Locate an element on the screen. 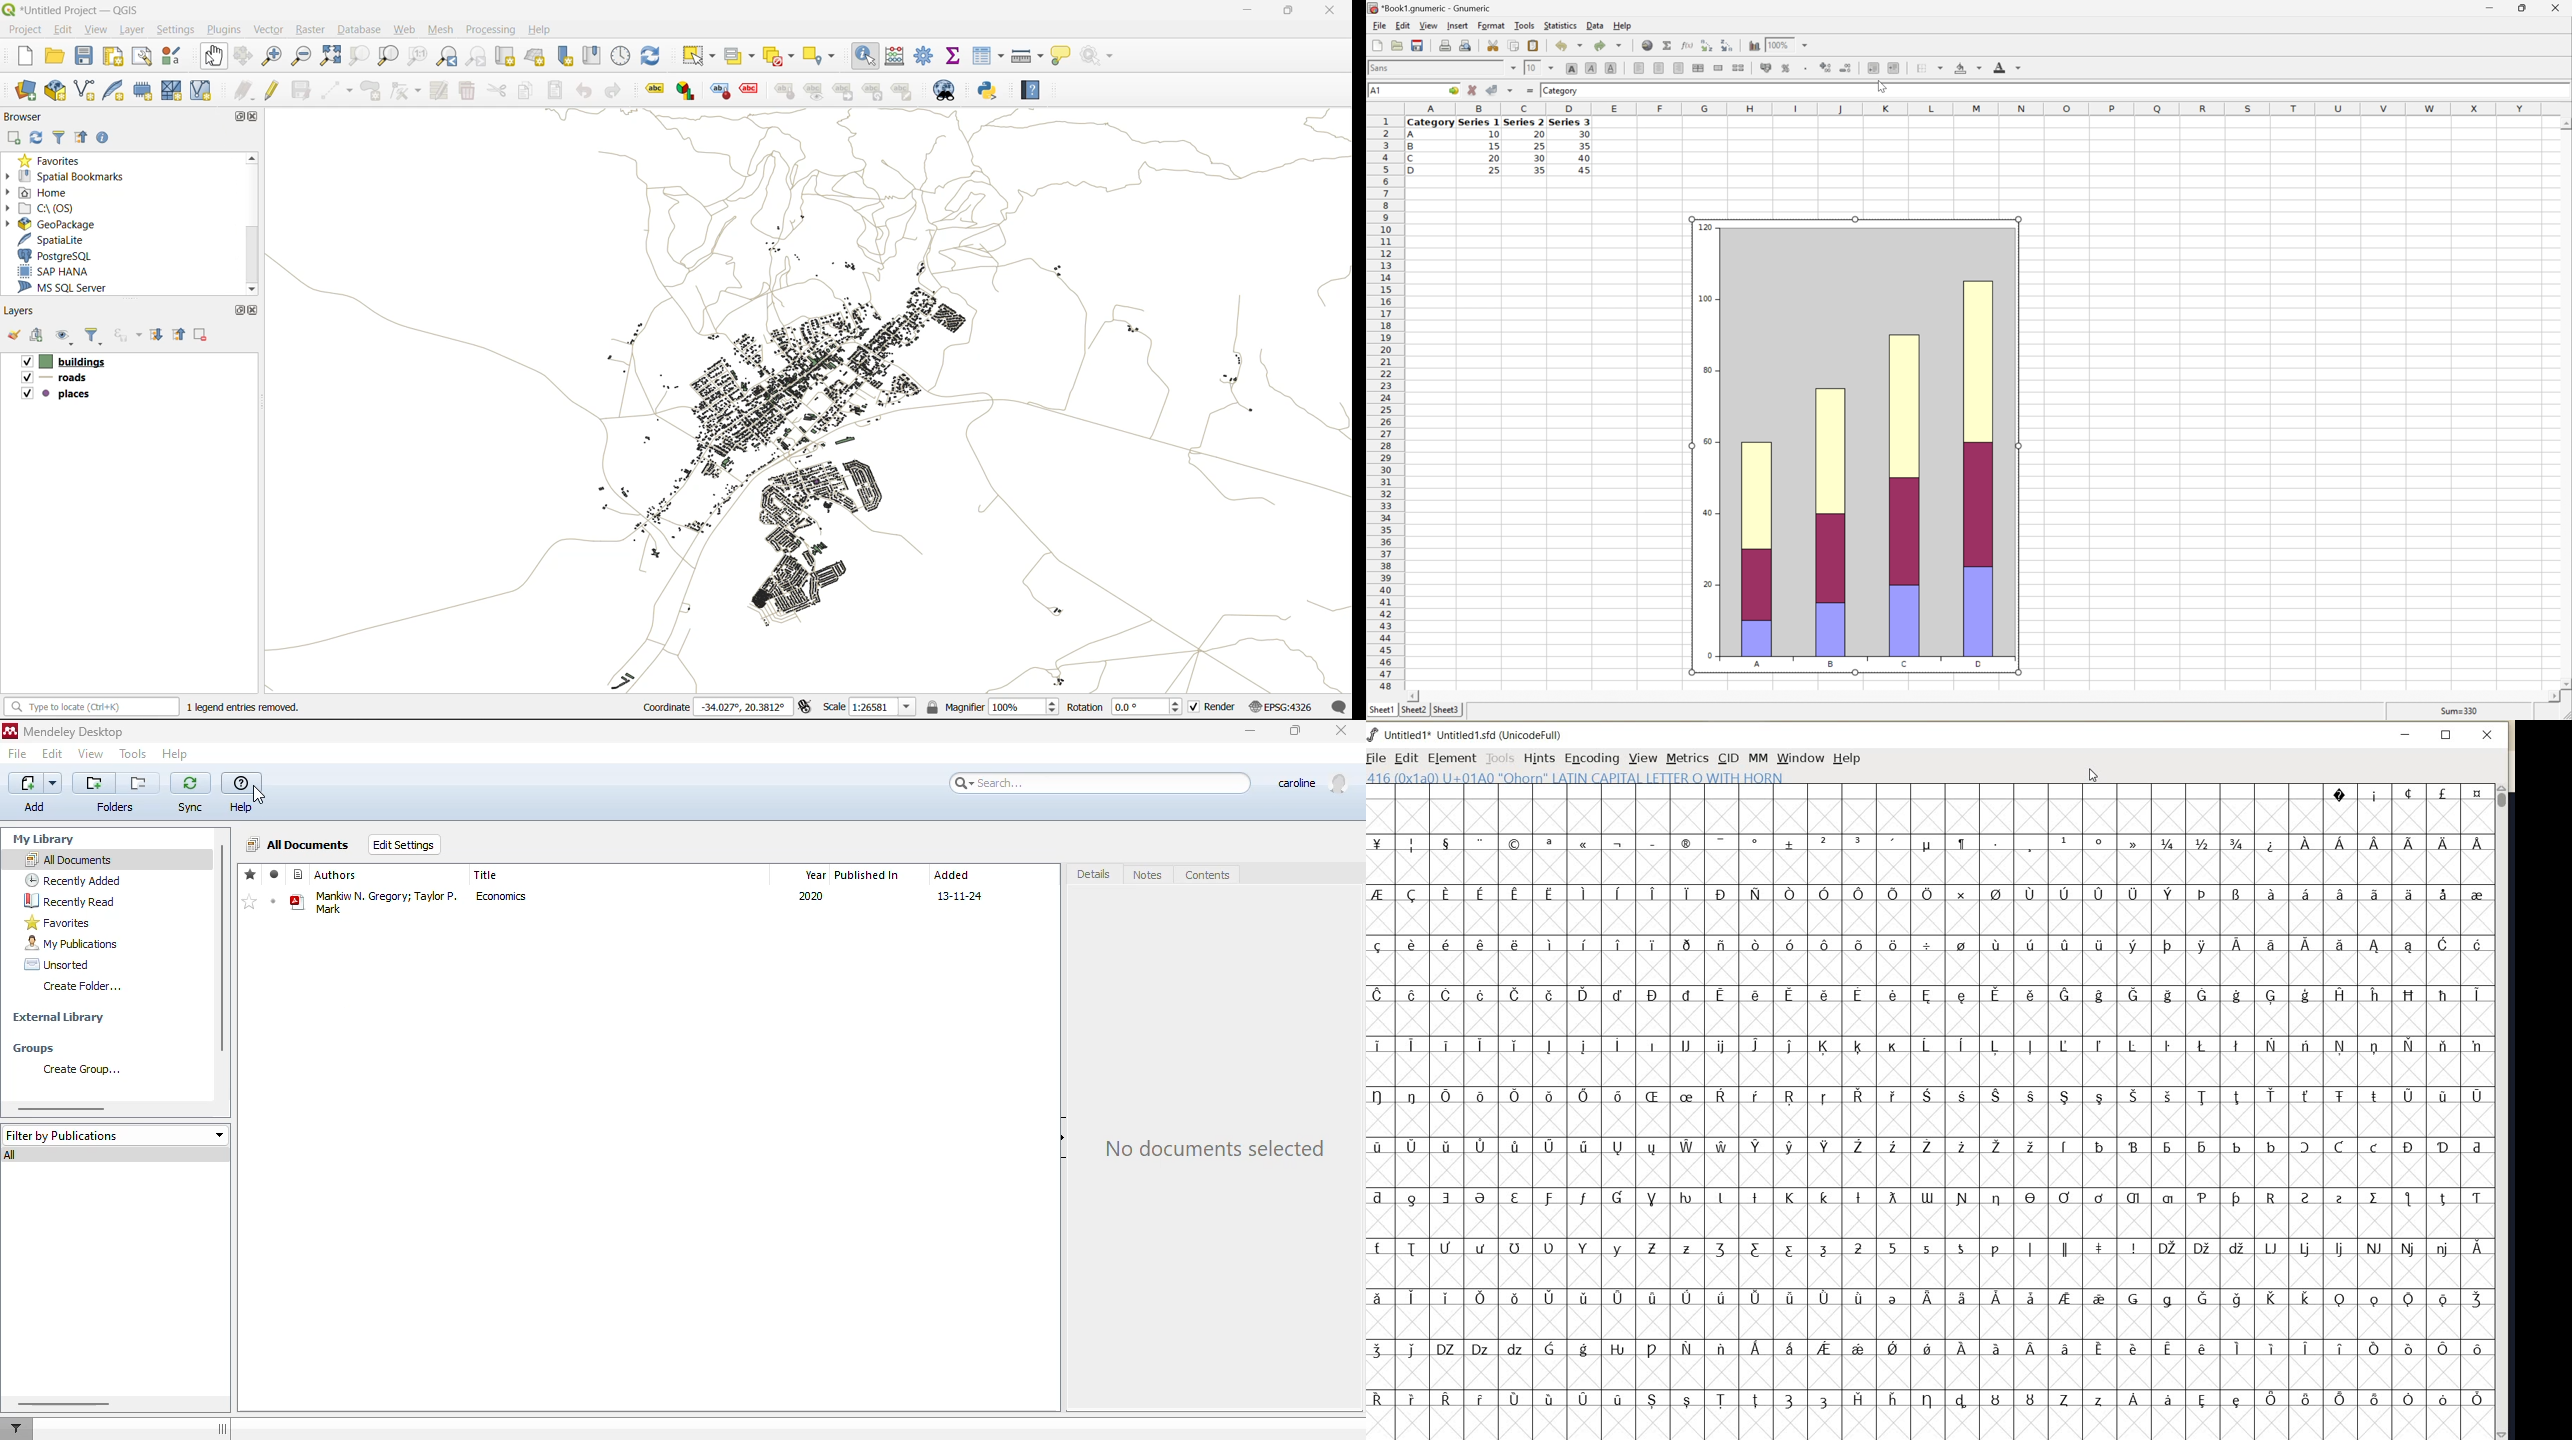  20 is located at coordinates (1494, 158).